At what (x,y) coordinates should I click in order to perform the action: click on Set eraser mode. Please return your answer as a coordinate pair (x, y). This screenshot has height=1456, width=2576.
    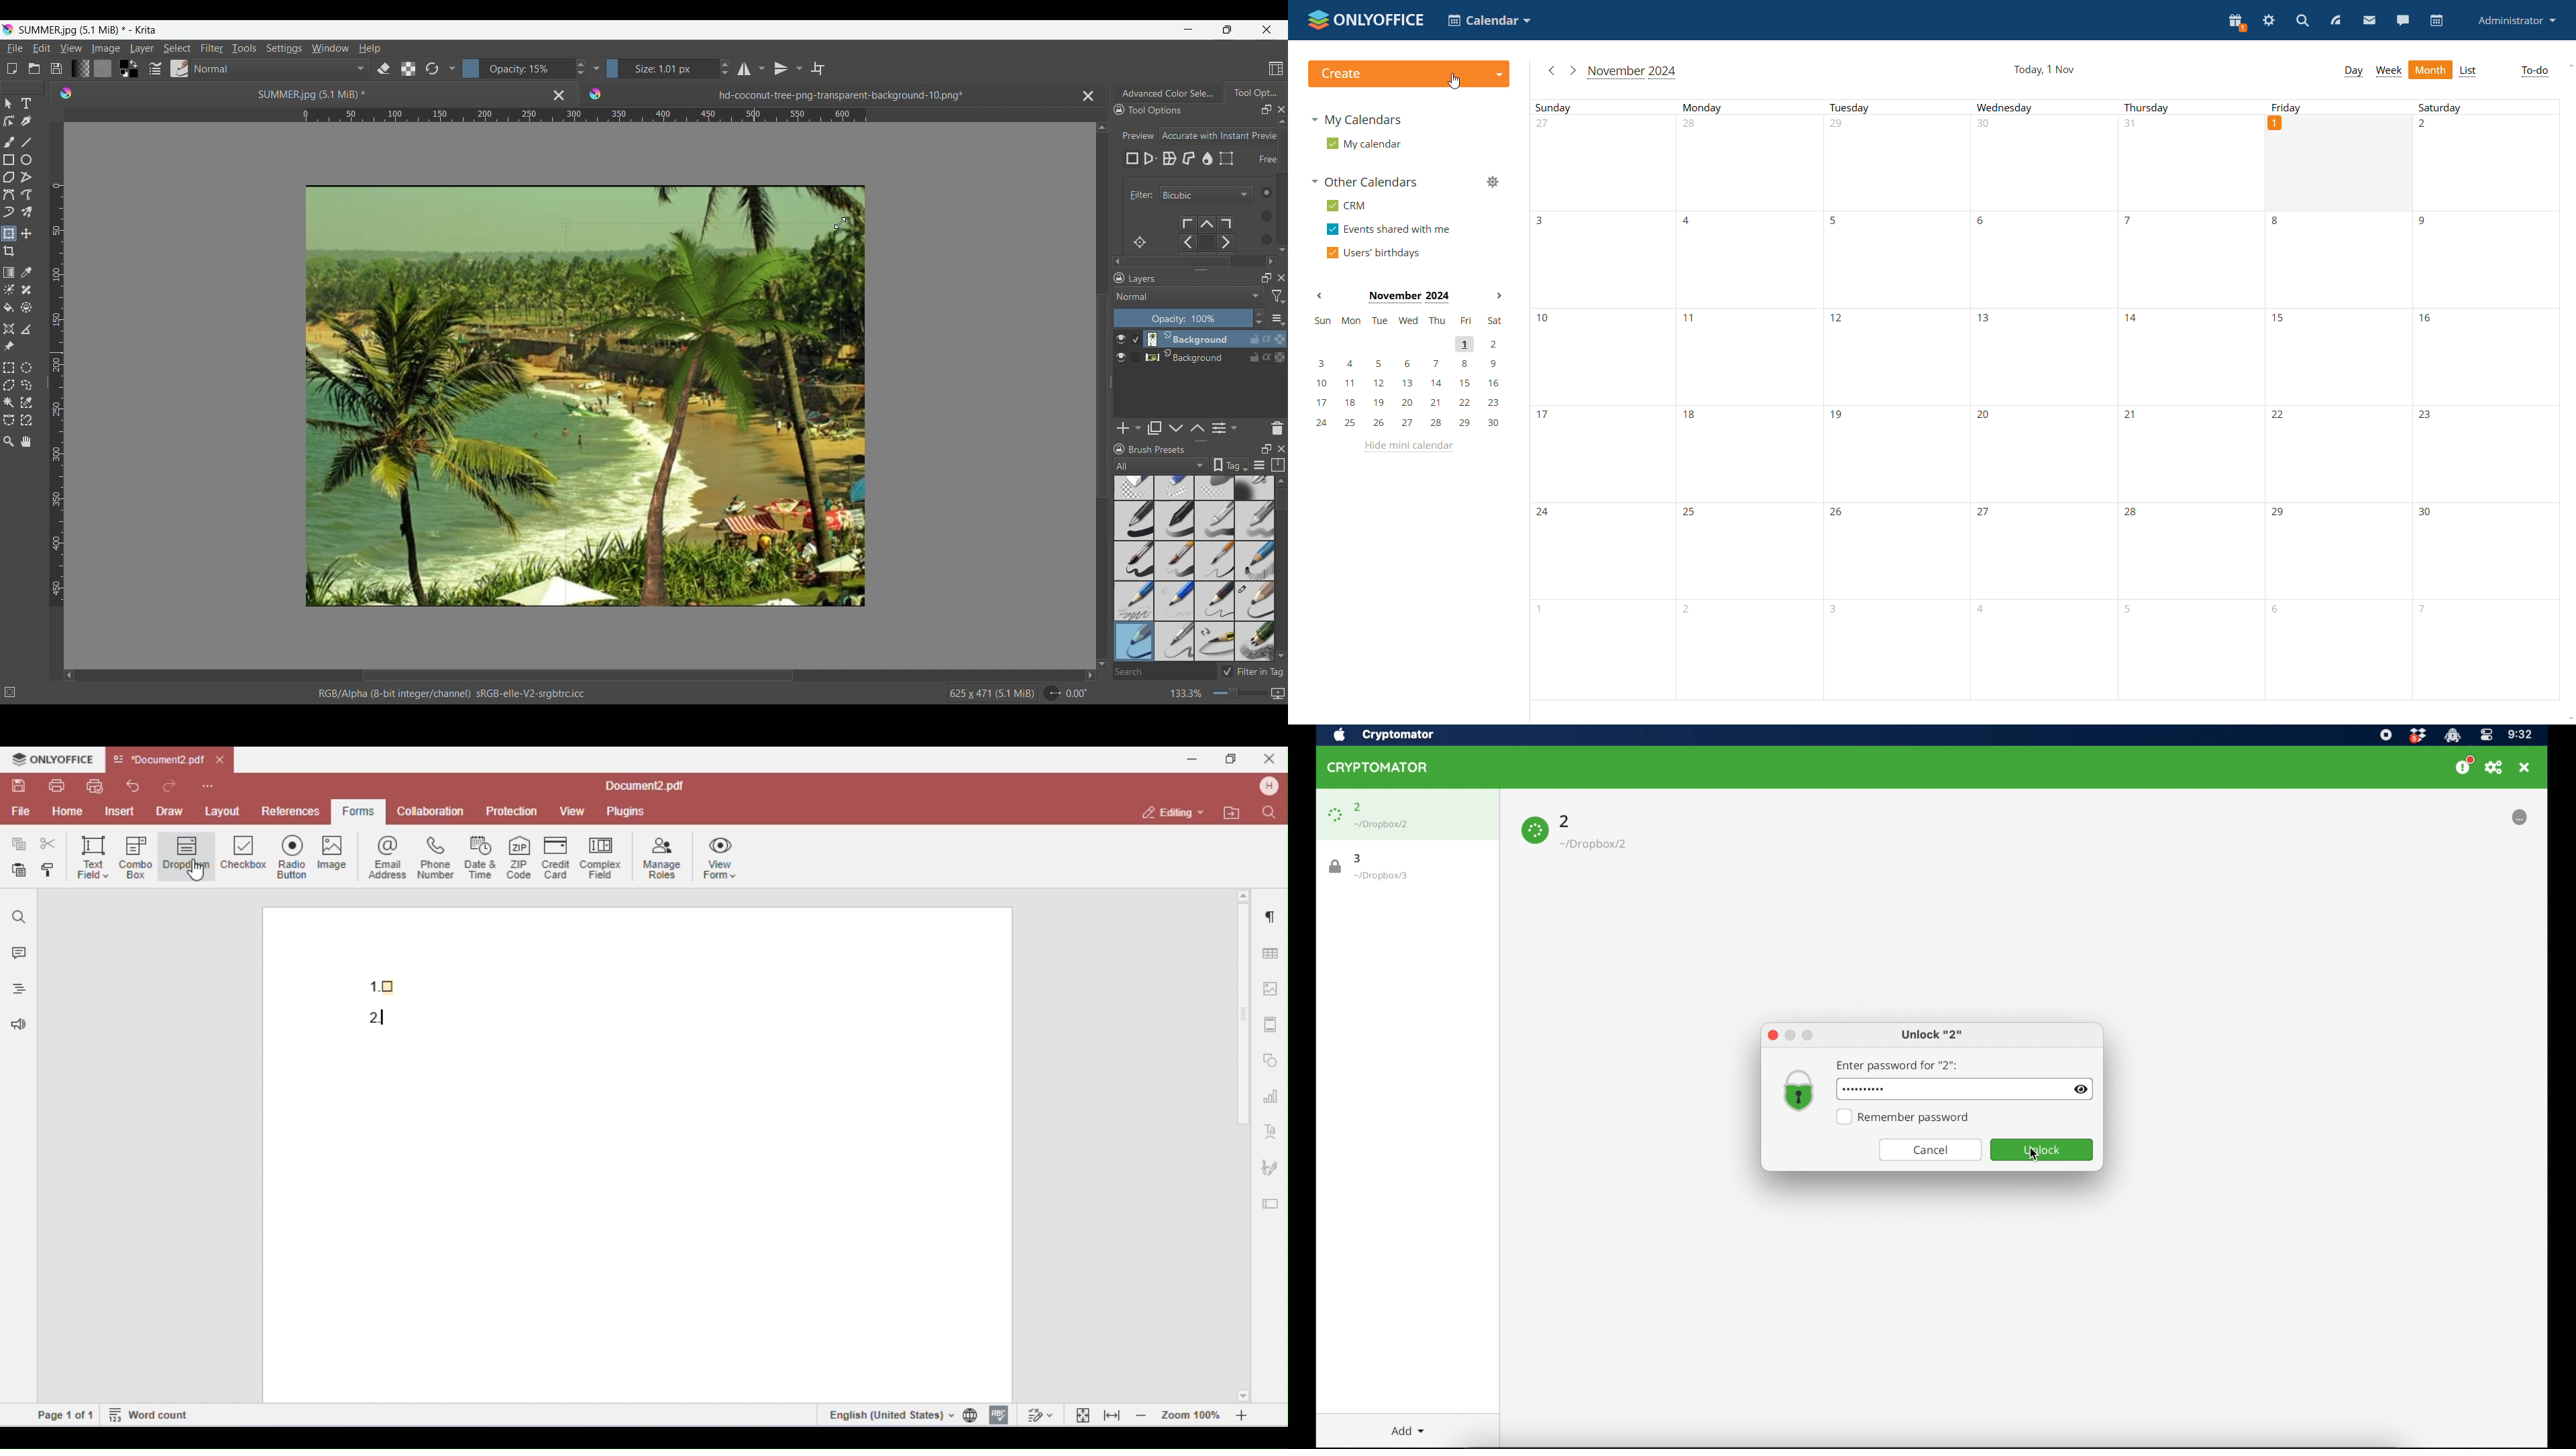
    Looking at the image, I should click on (382, 68).